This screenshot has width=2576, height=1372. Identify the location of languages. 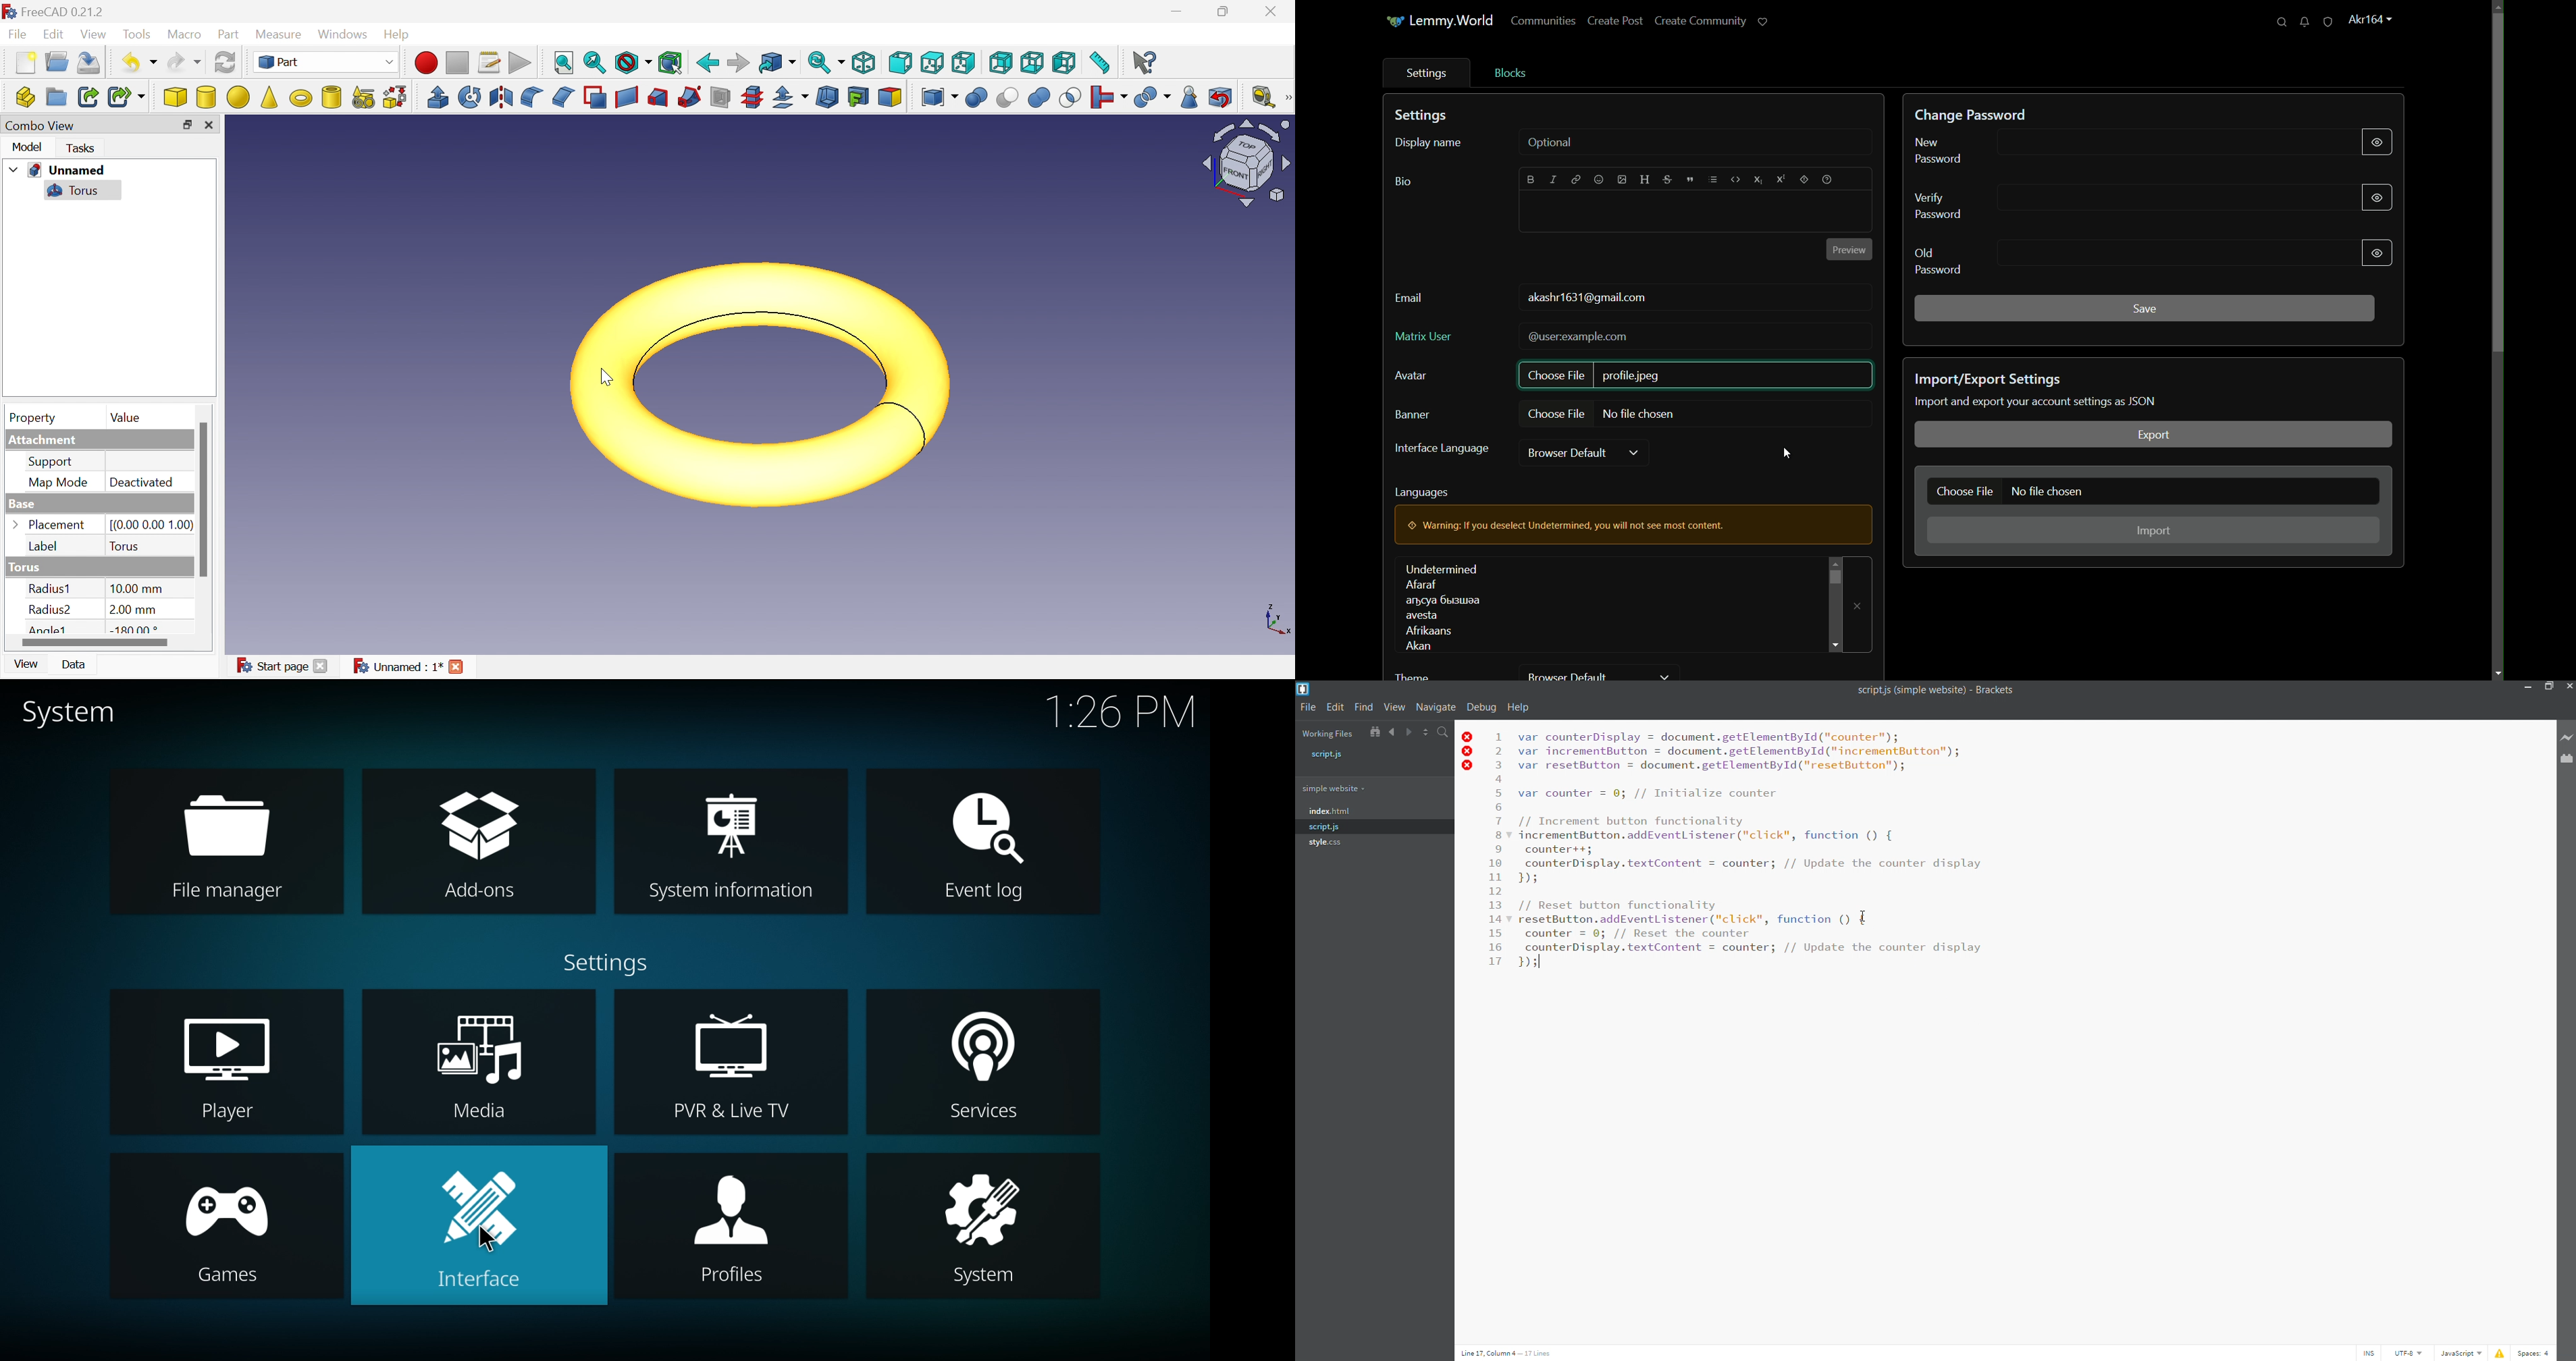
(1444, 607).